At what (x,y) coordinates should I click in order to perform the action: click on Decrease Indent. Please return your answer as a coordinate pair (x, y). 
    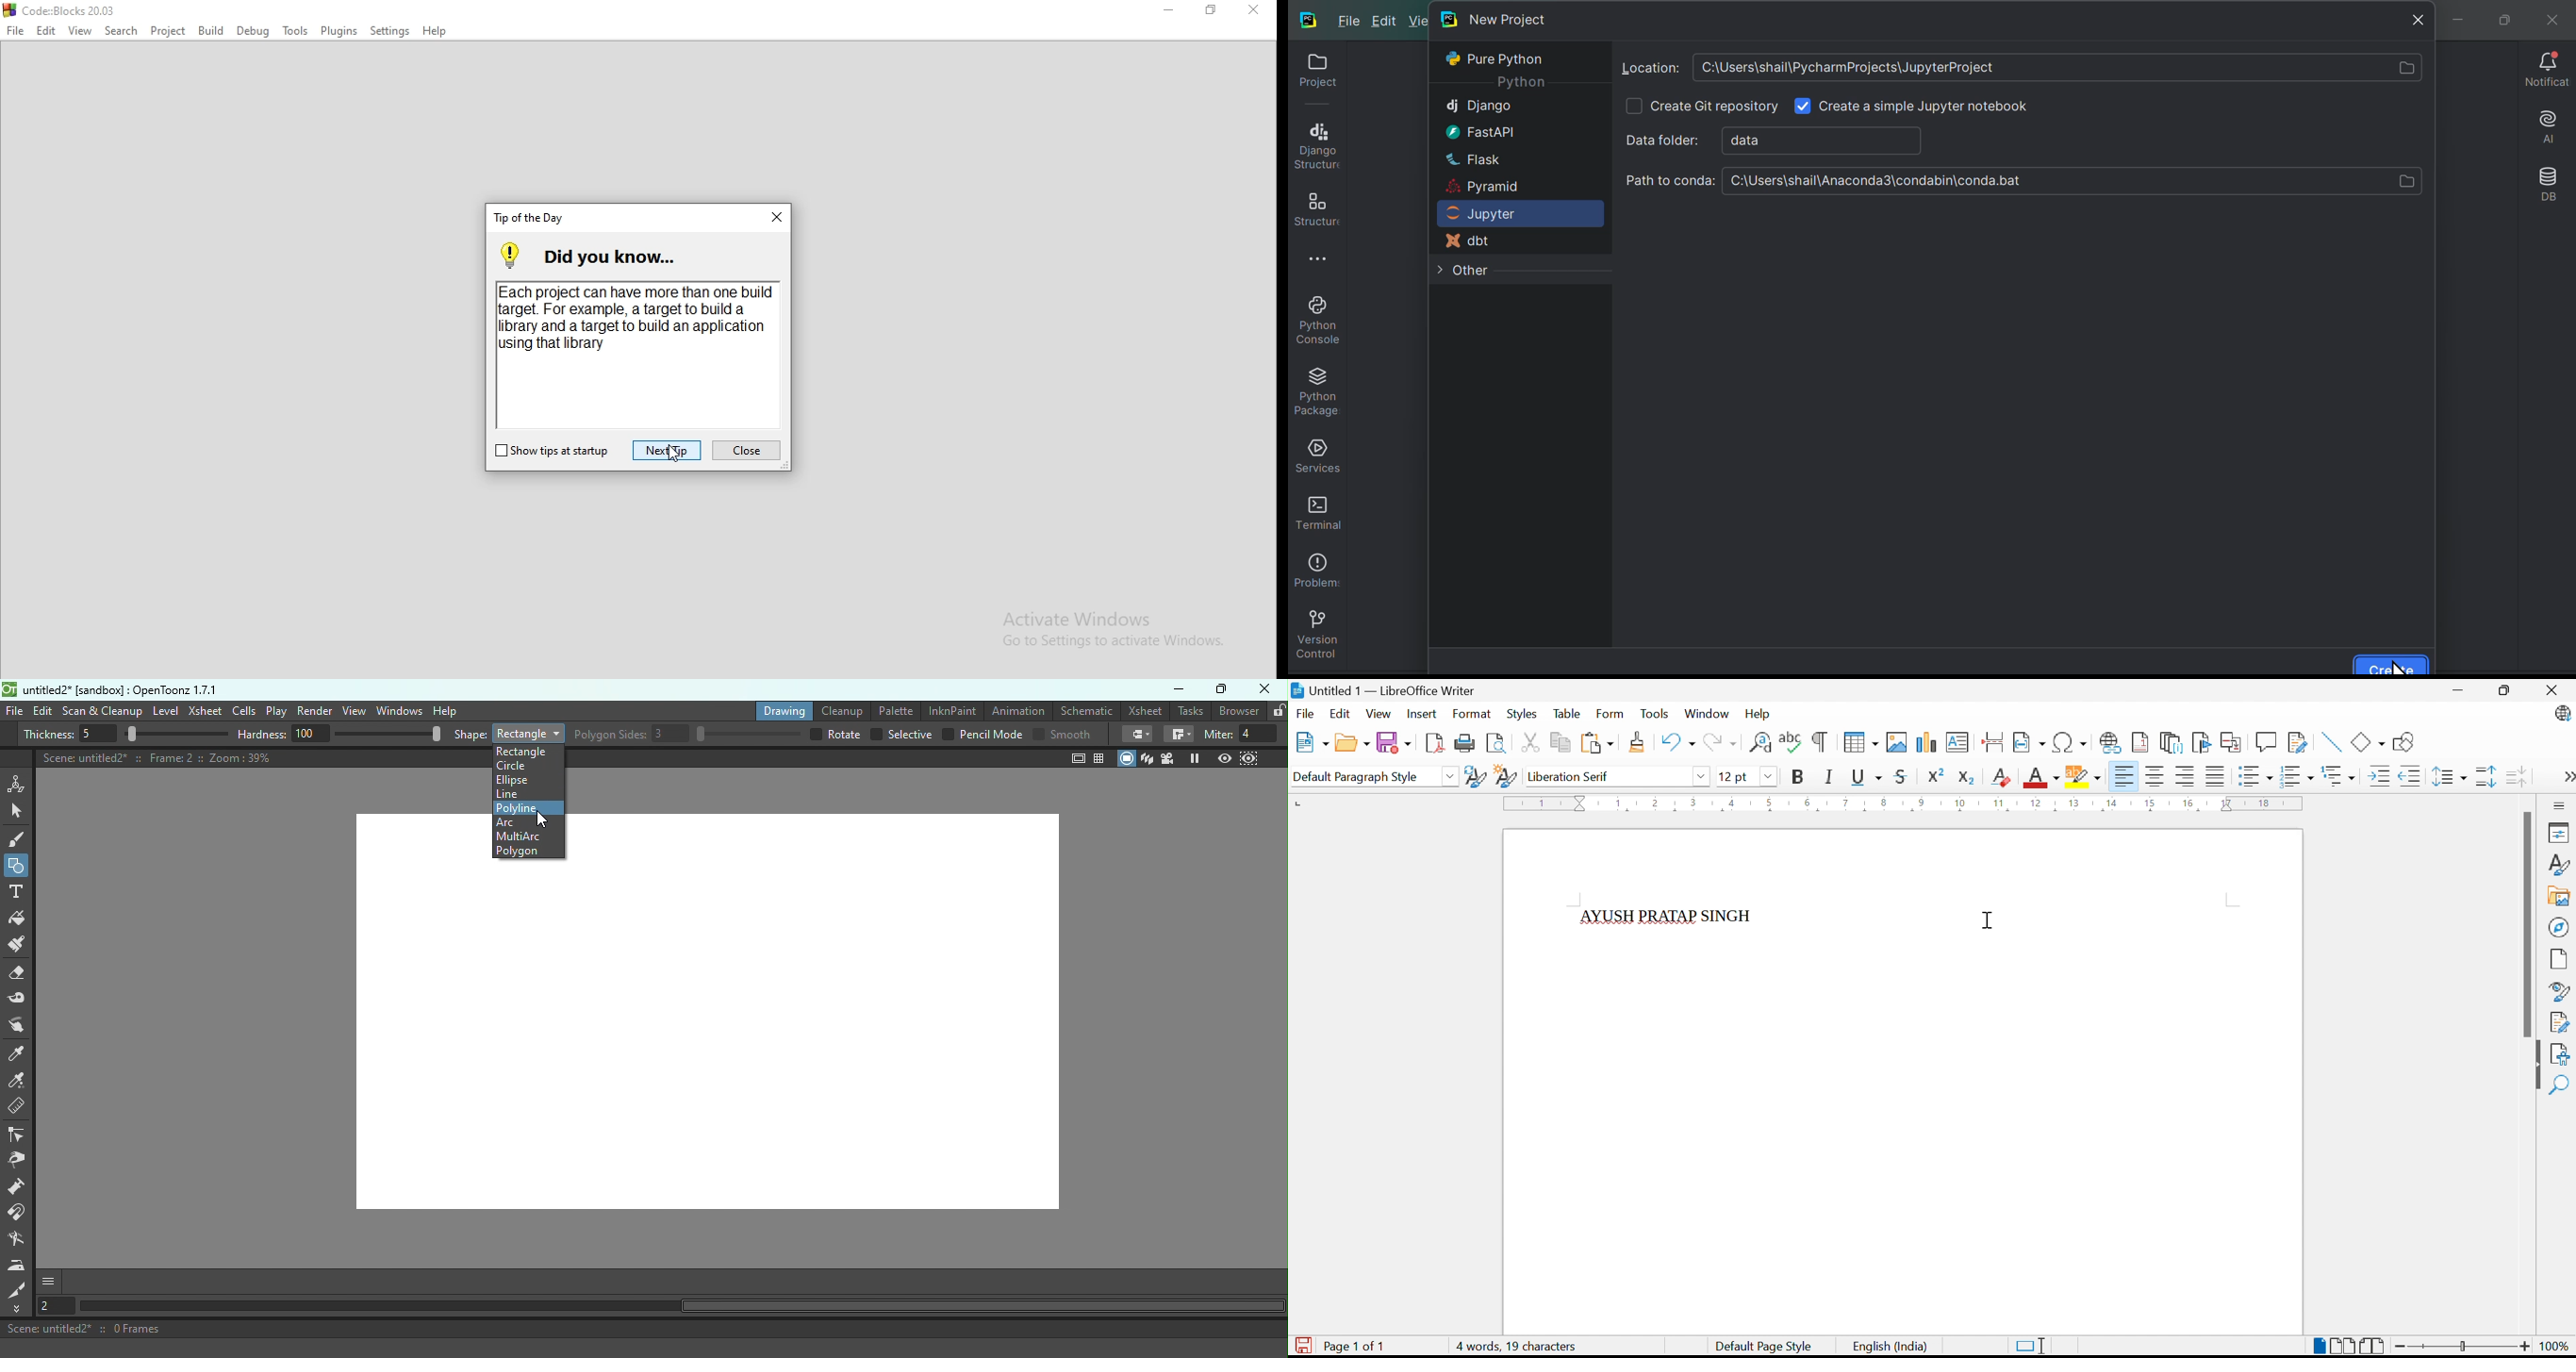
    Looking at the image, I should click on (2412, 776).